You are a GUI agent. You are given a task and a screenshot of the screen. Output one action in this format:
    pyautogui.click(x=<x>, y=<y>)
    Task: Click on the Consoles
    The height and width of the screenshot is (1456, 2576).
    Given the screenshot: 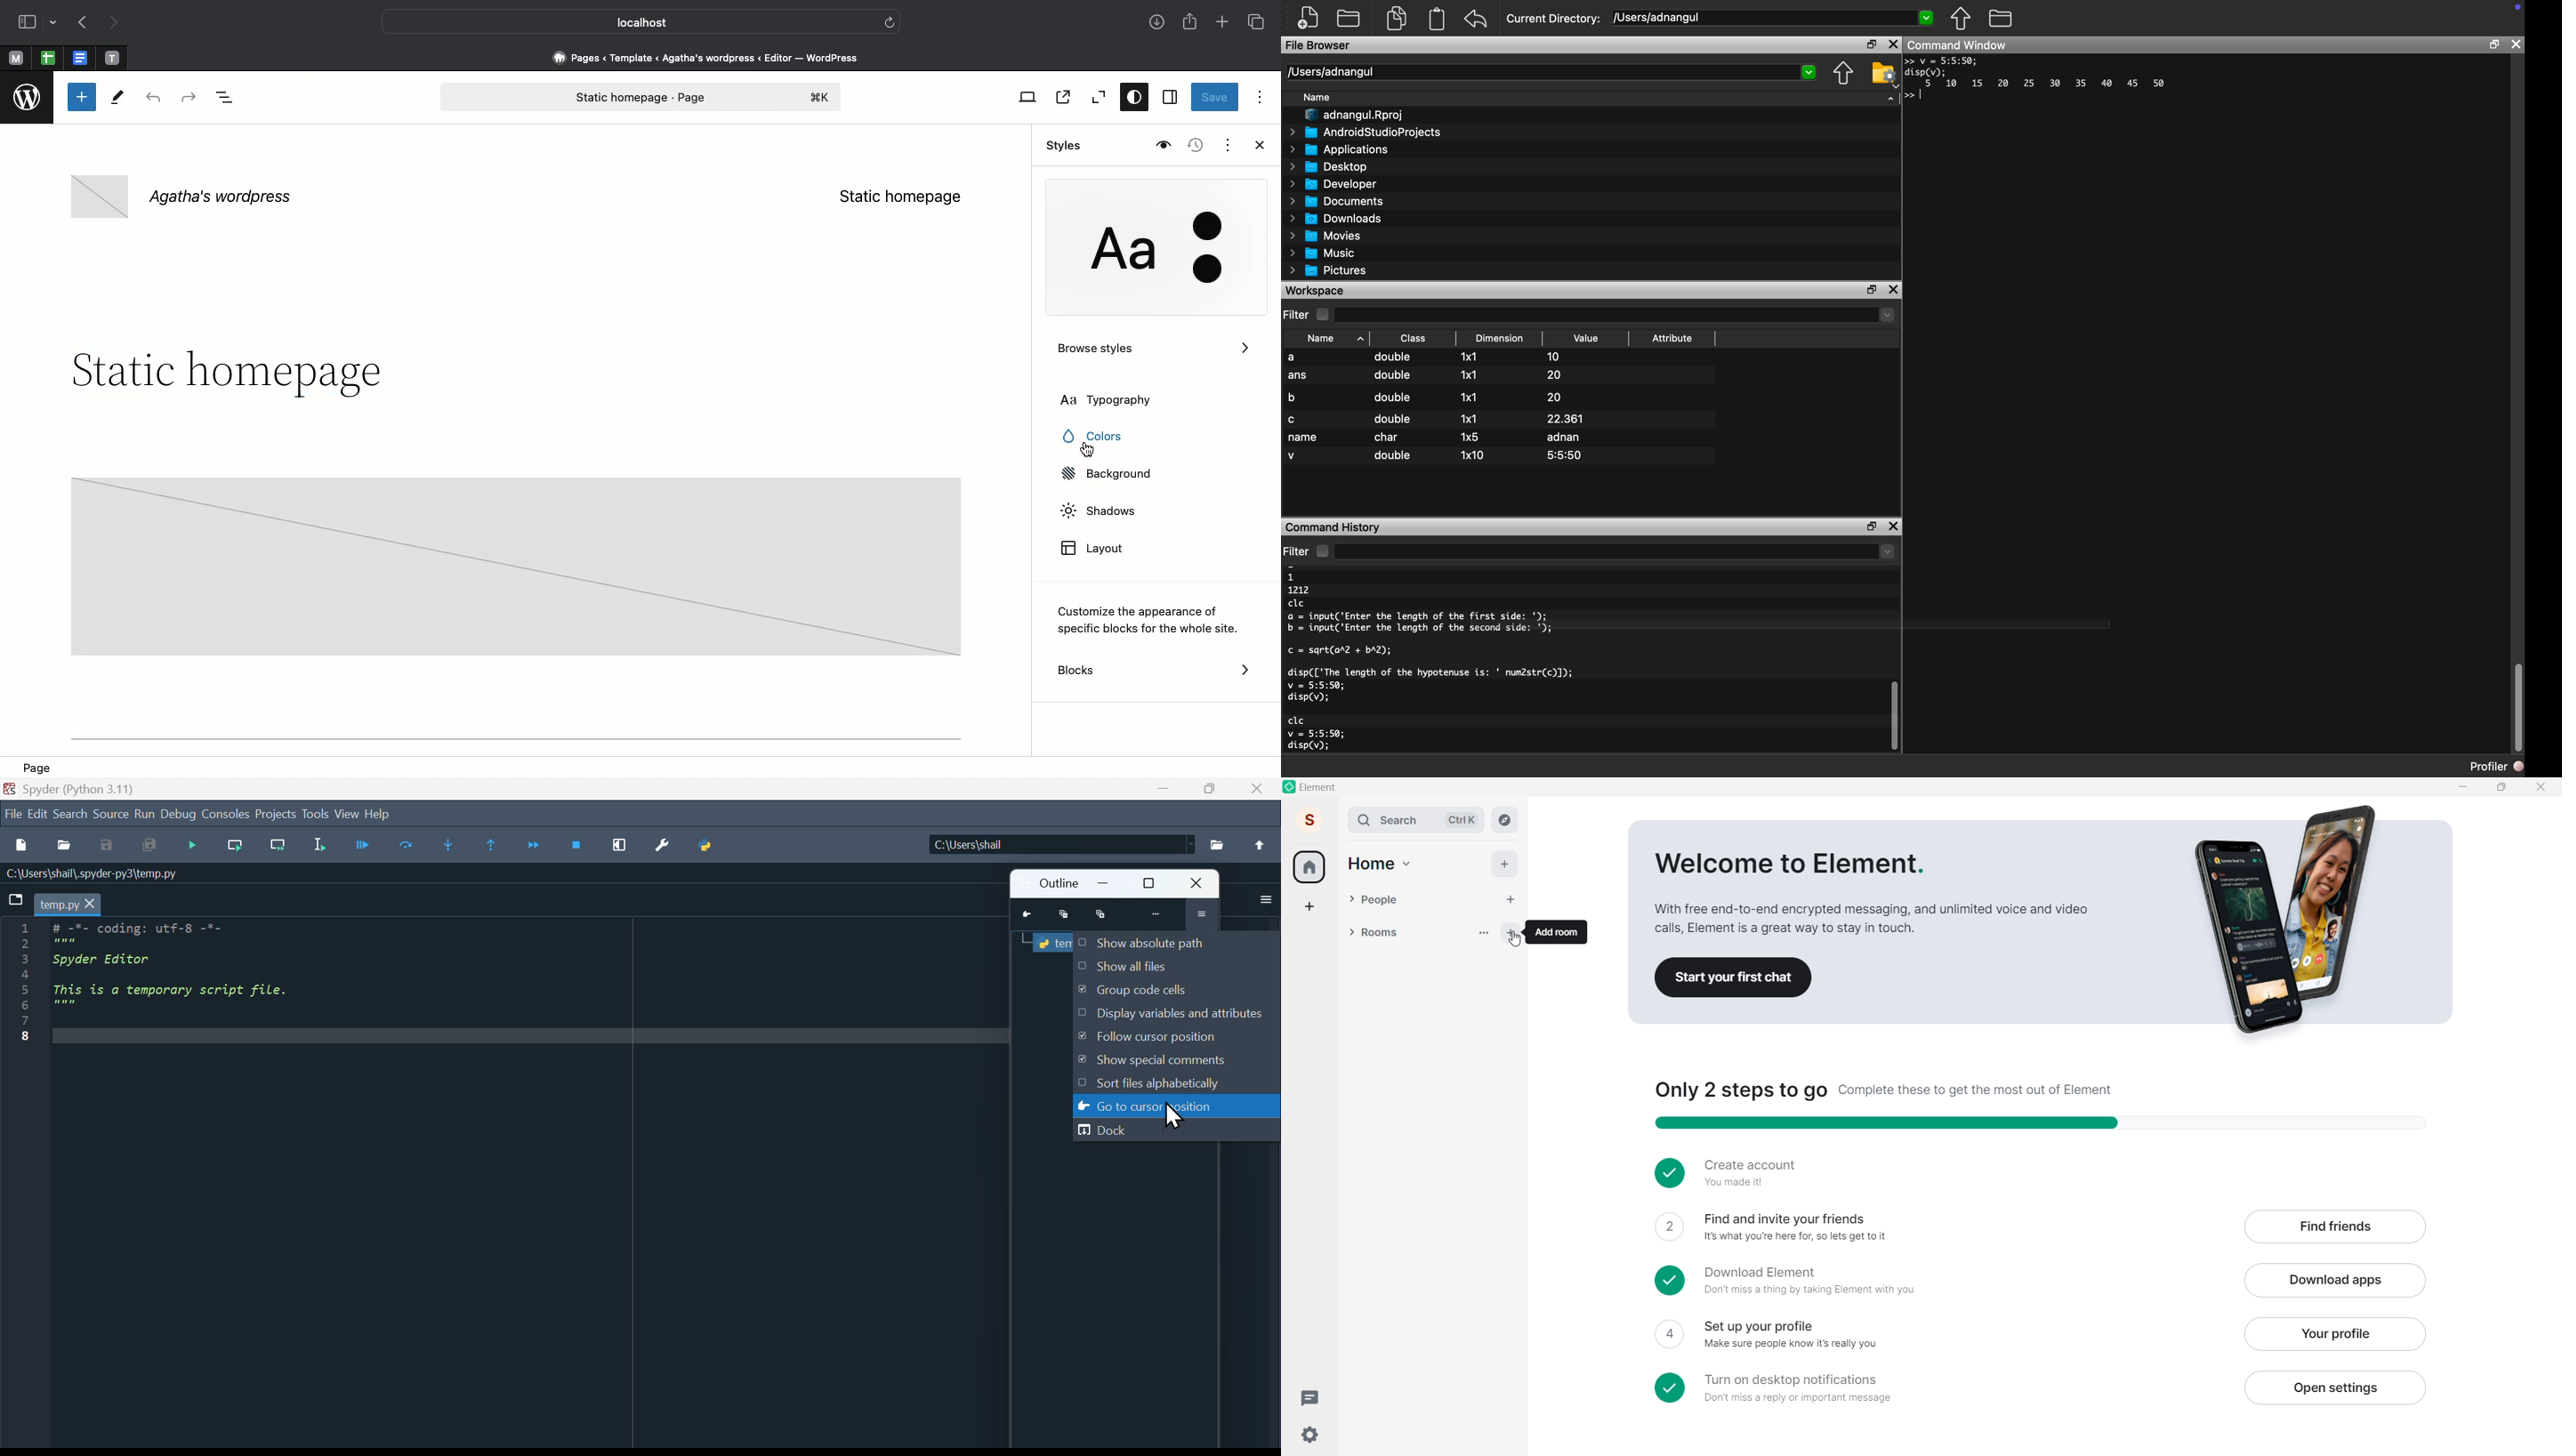 What is the action you would take?
    pyautogui.click(x=225, y=813)
    